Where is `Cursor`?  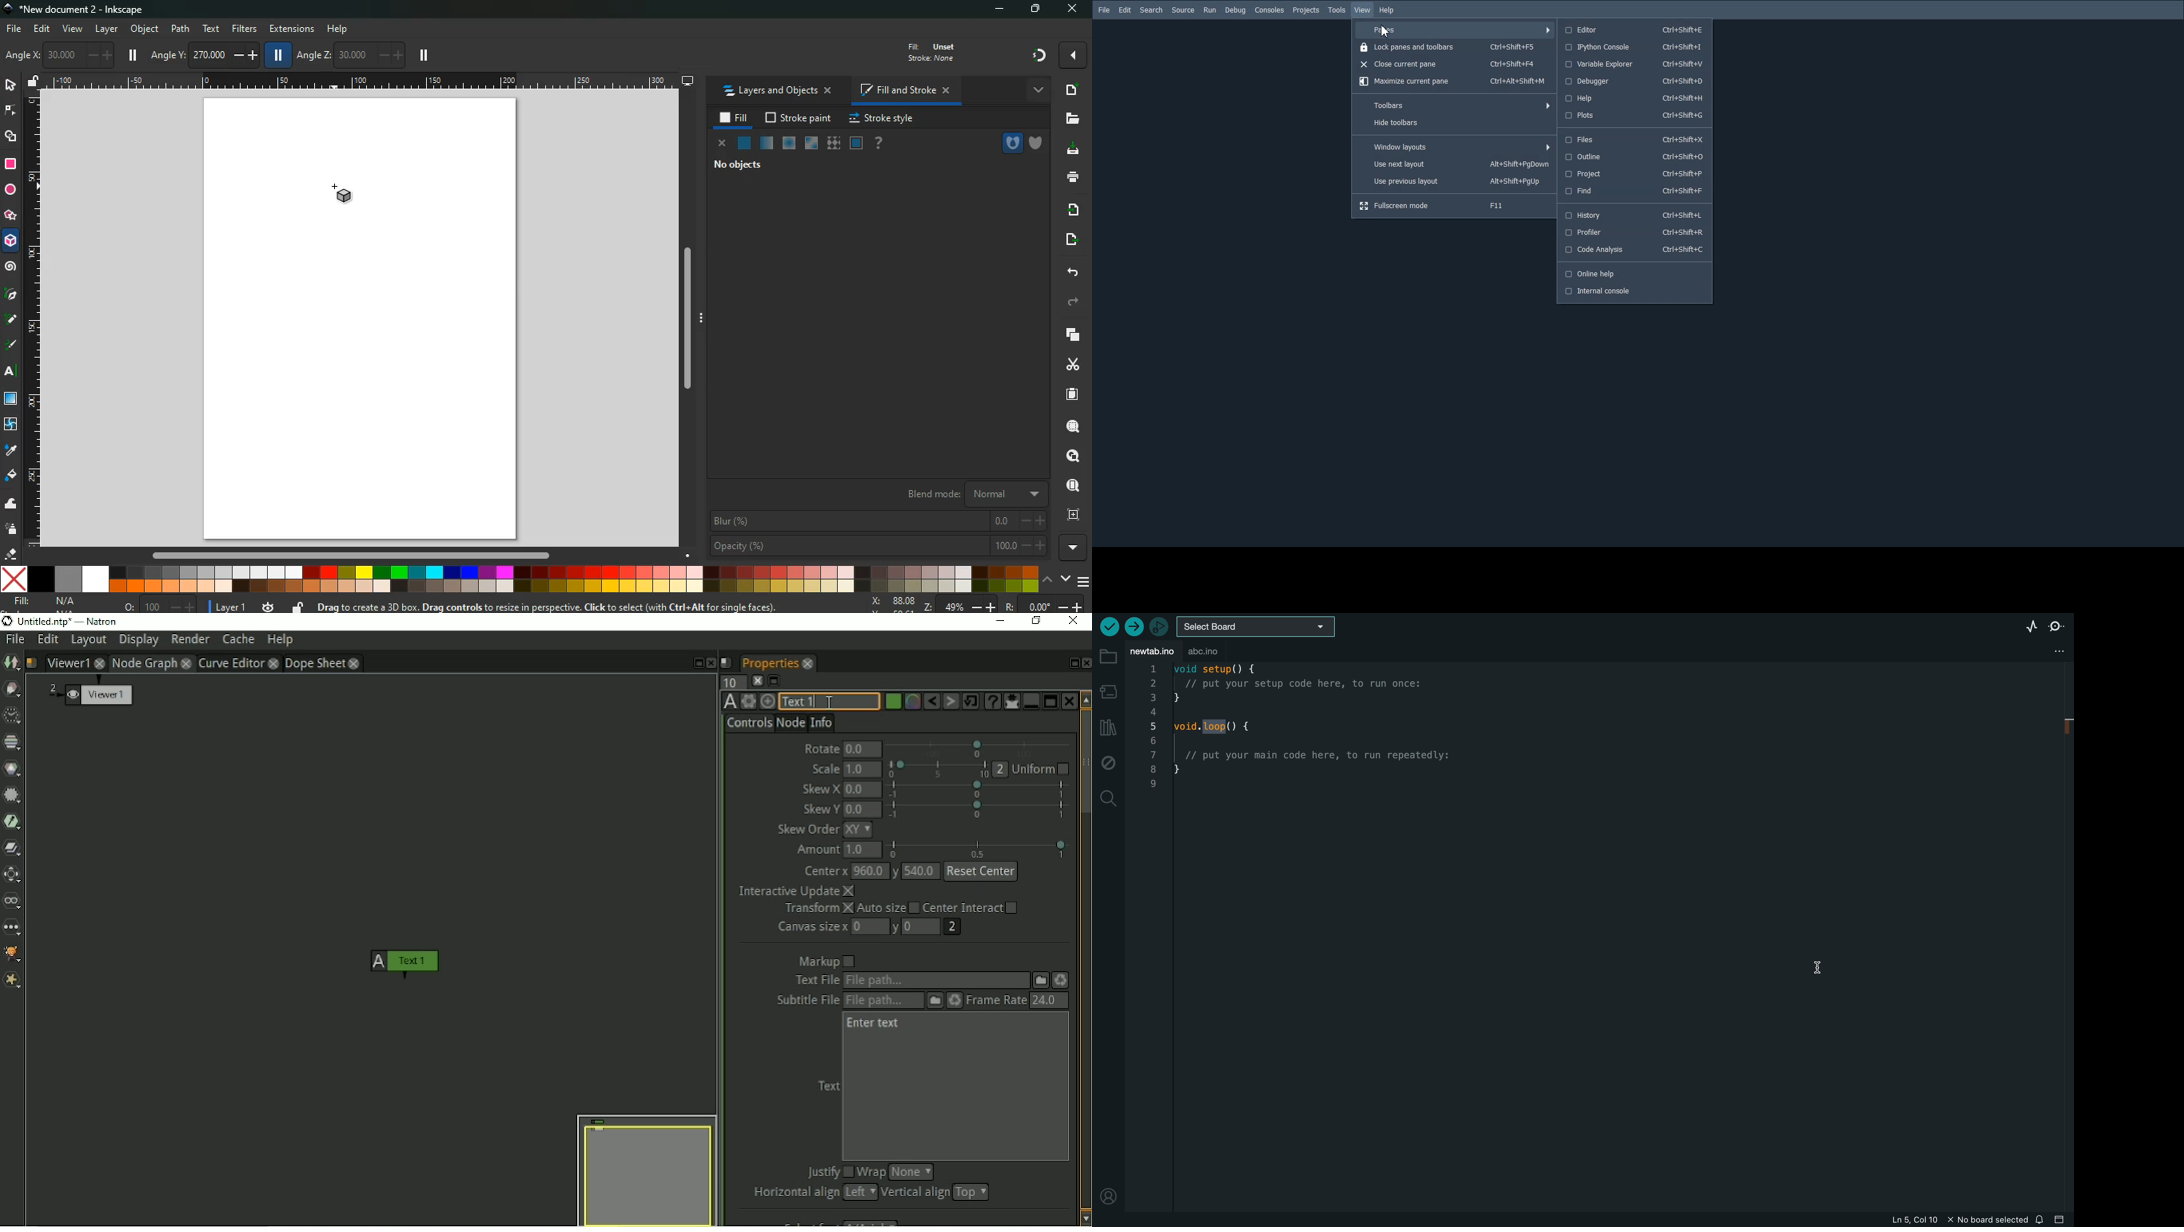 Cursor is located at coordinates (334, 188).